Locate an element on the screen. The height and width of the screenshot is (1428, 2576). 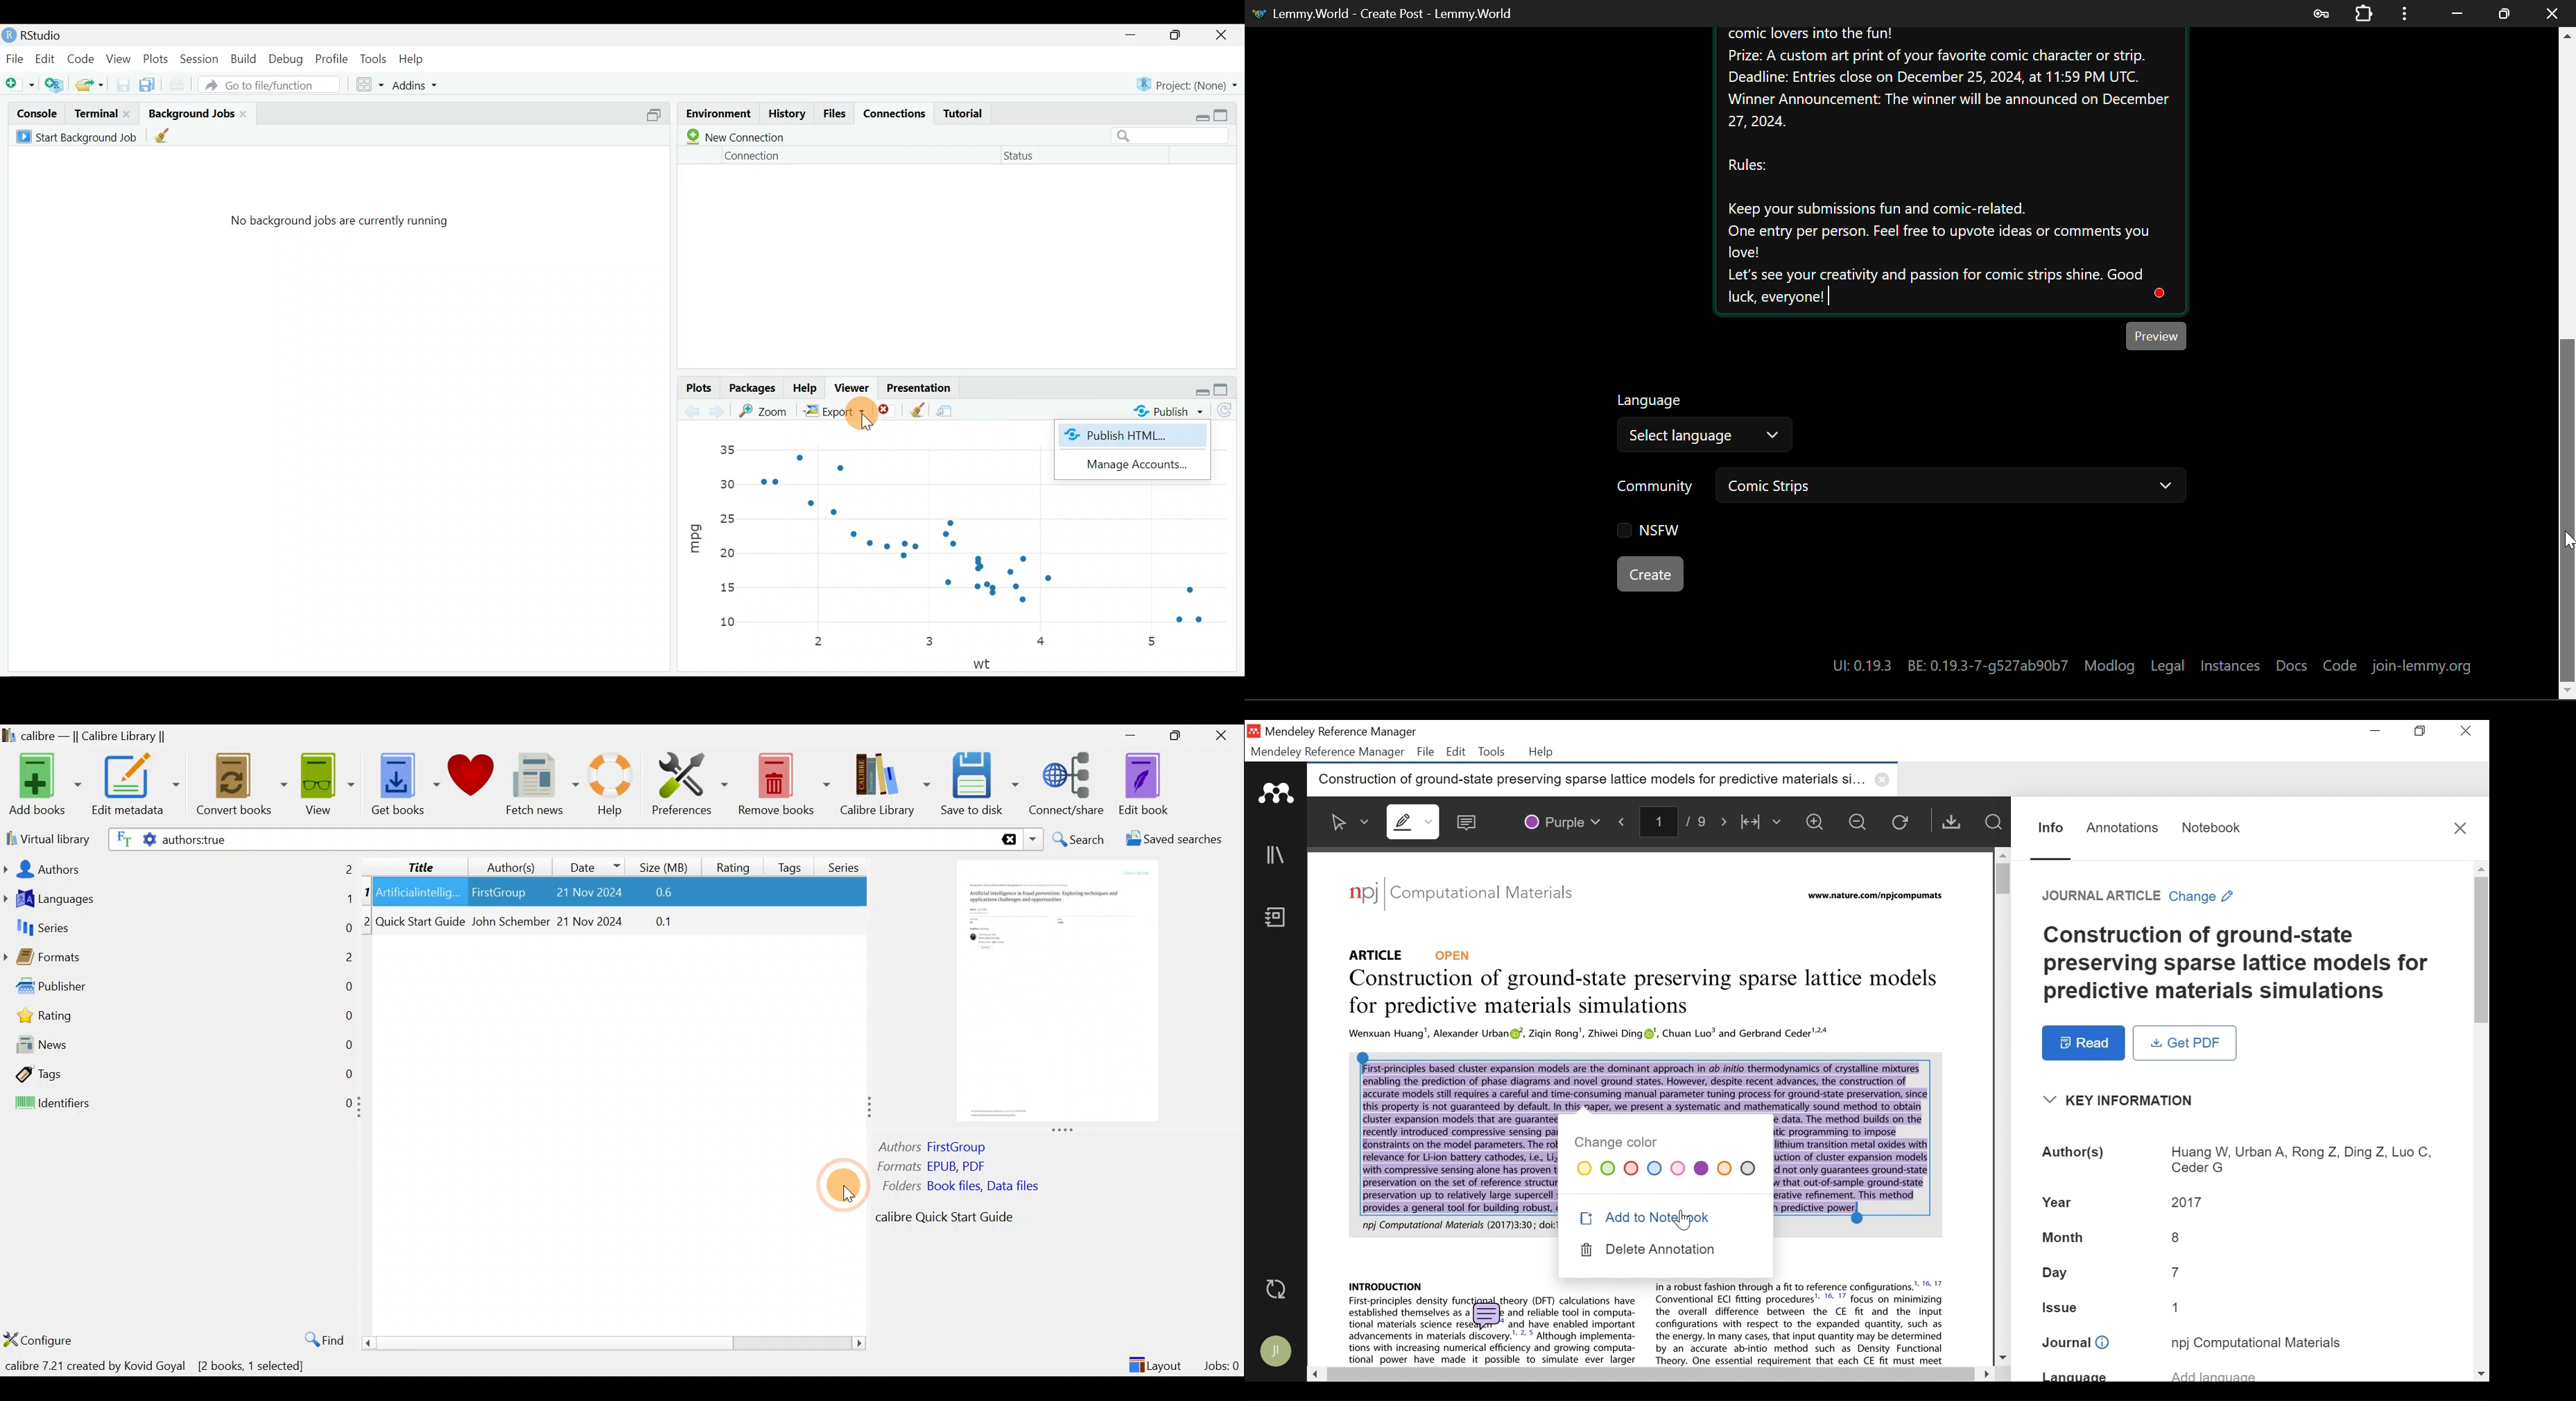
Scroll Right is located at coordinates (1983, 1374).